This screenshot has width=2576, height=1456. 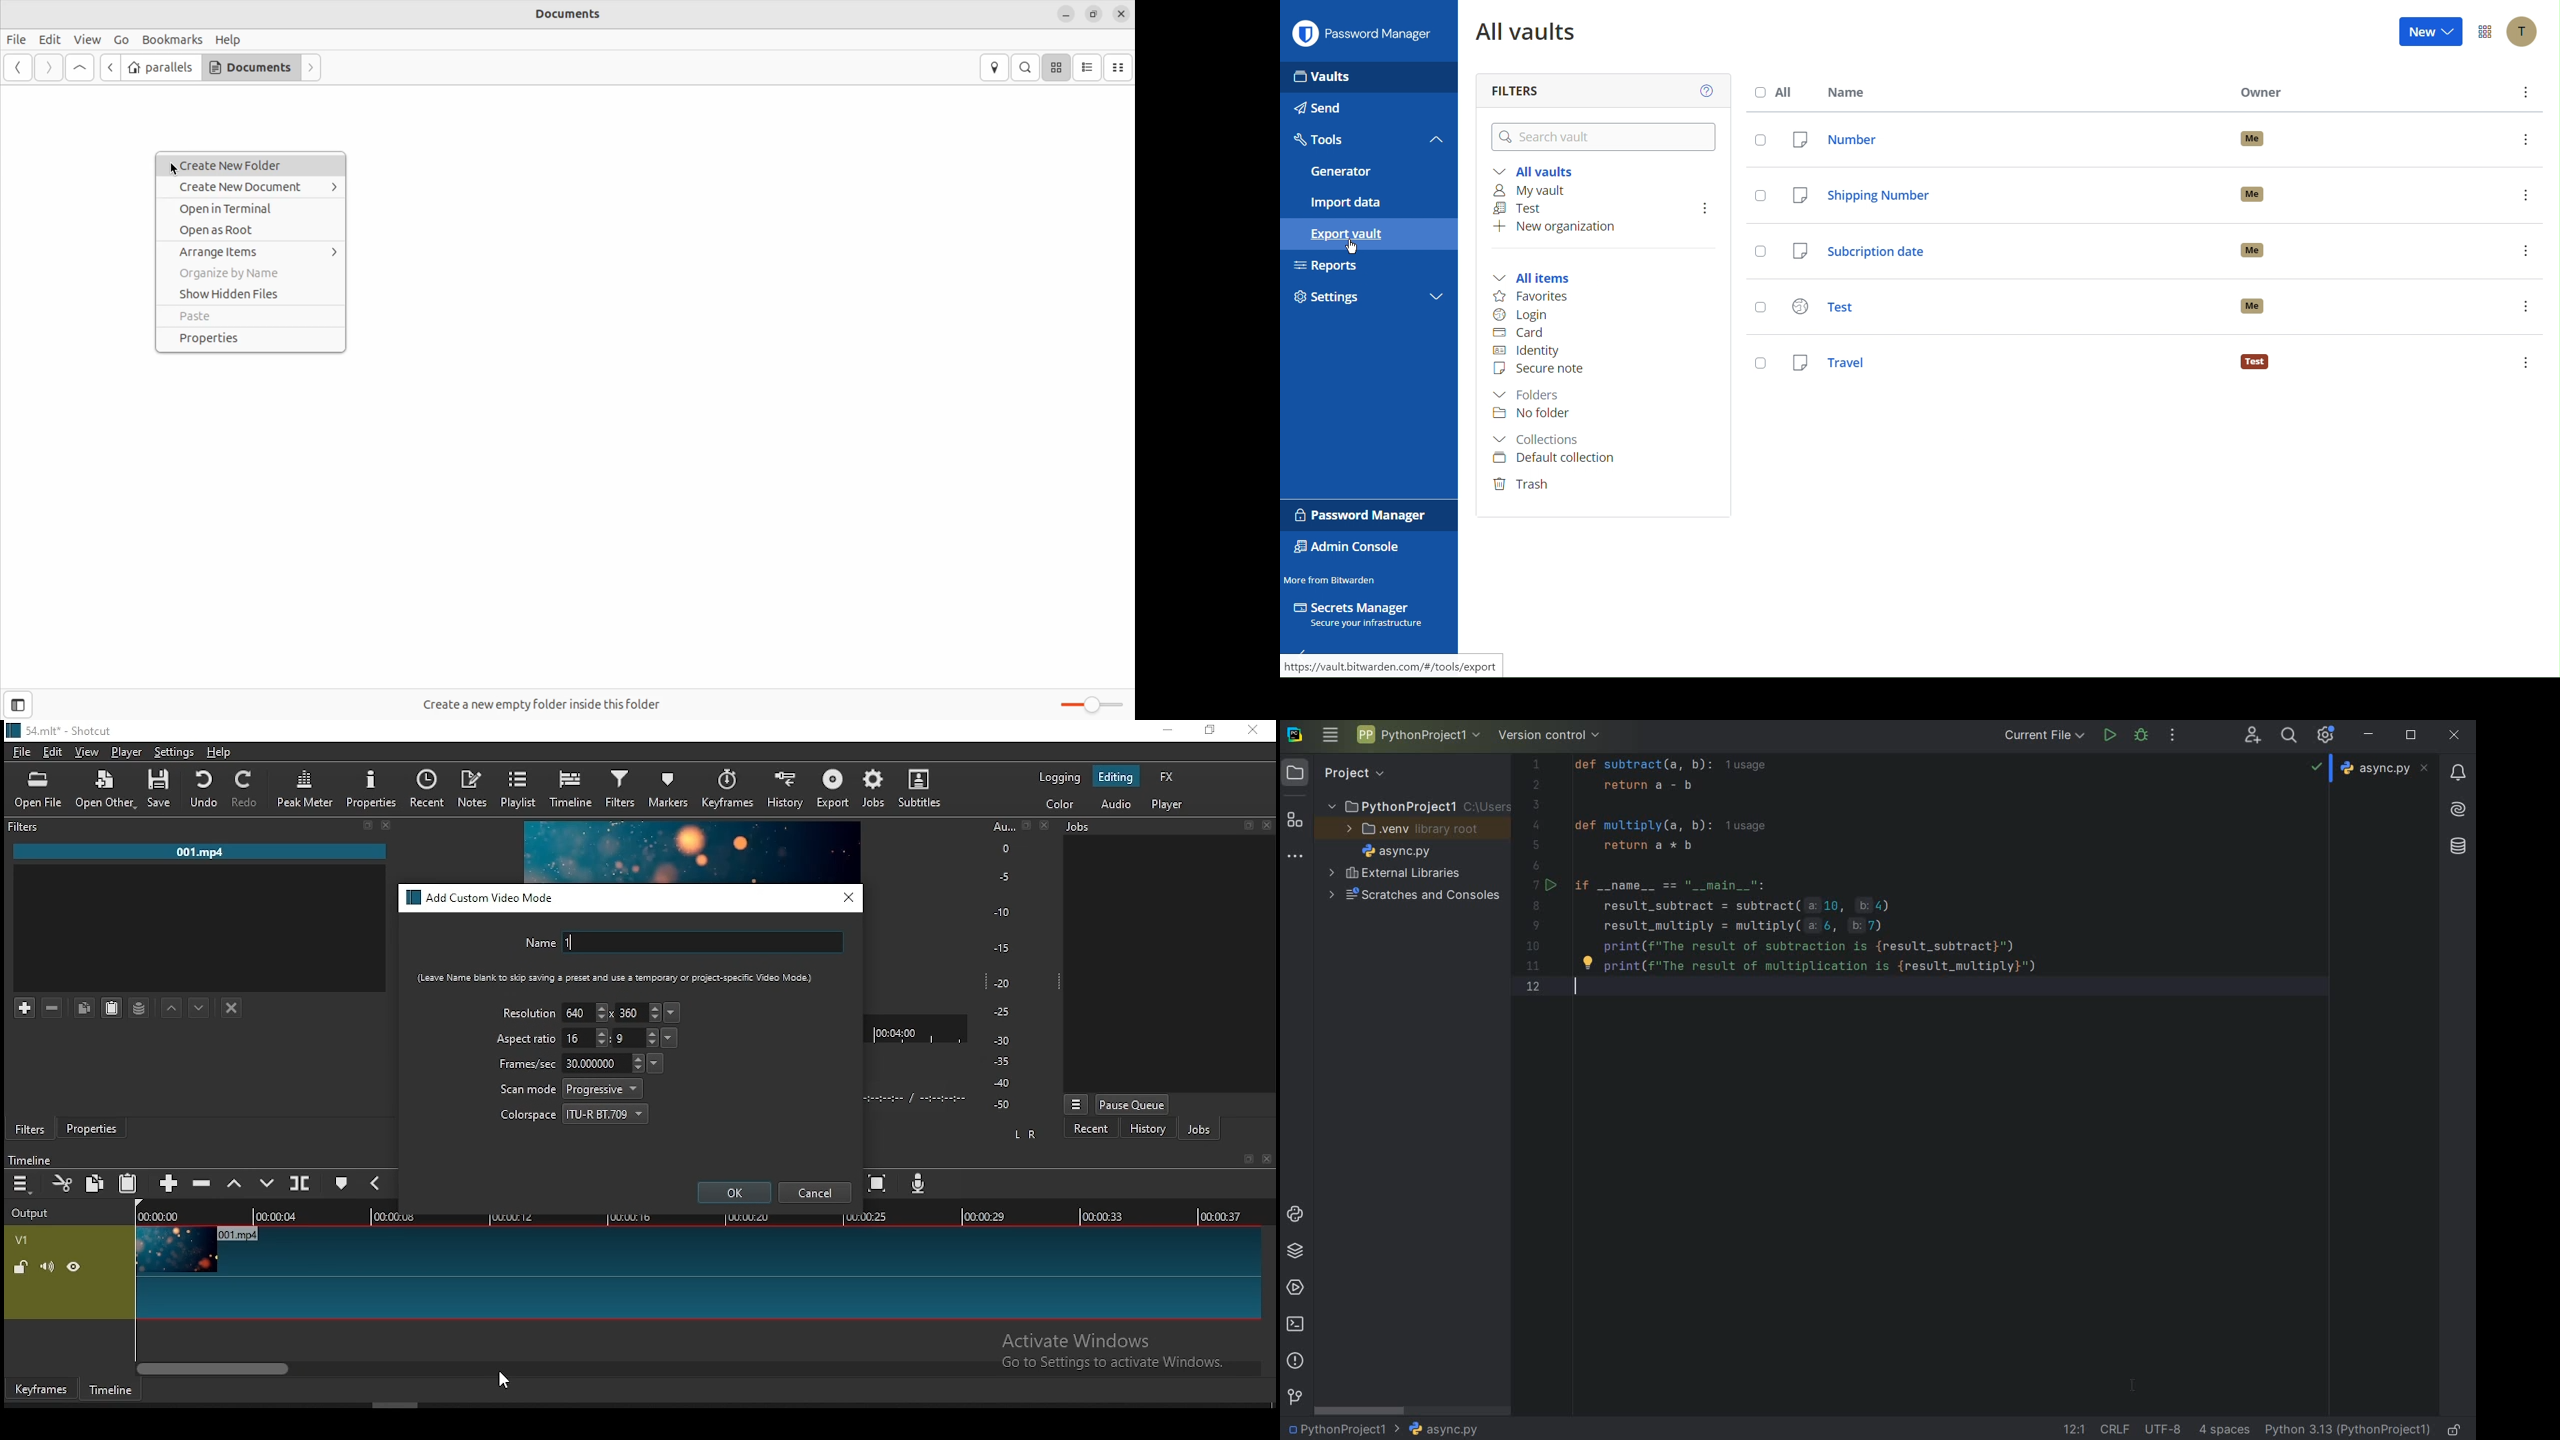 I want to click on overwrite, so click(x=269, y=1183).